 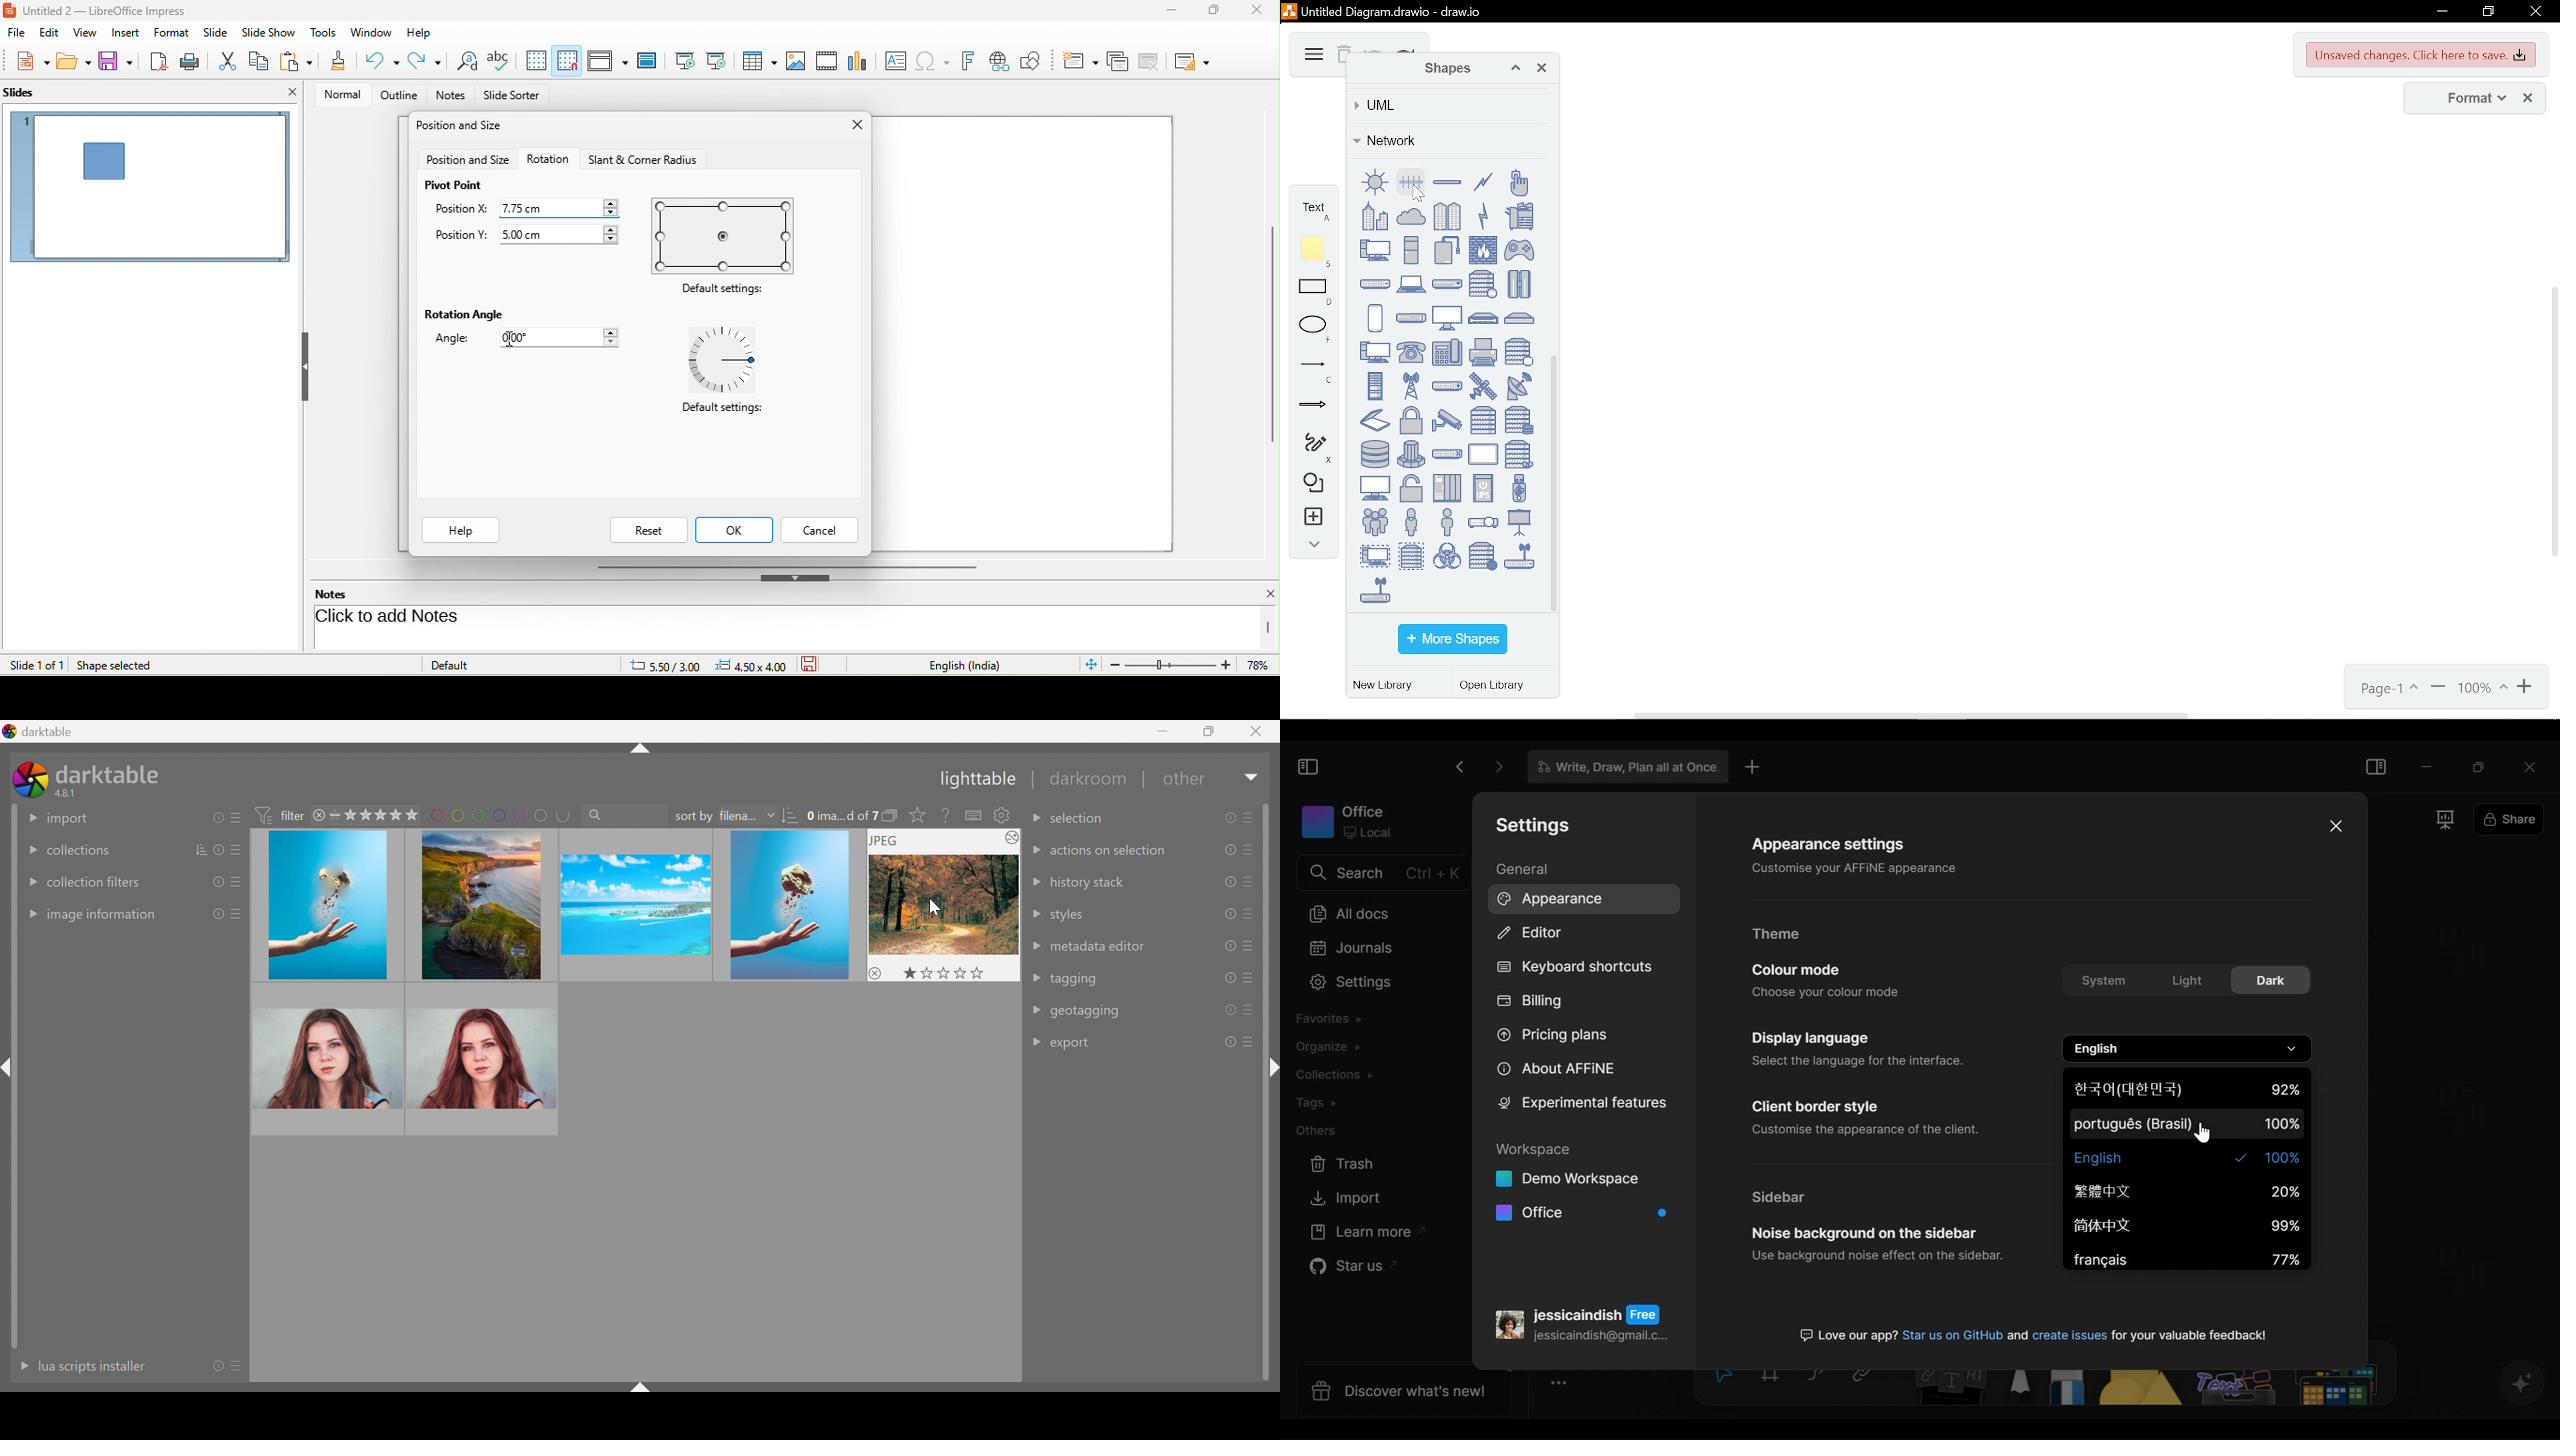 What do you see at coordinates (1483, 182) in the screenshot?
I see `comm link` at bounding box center [1483, 182].